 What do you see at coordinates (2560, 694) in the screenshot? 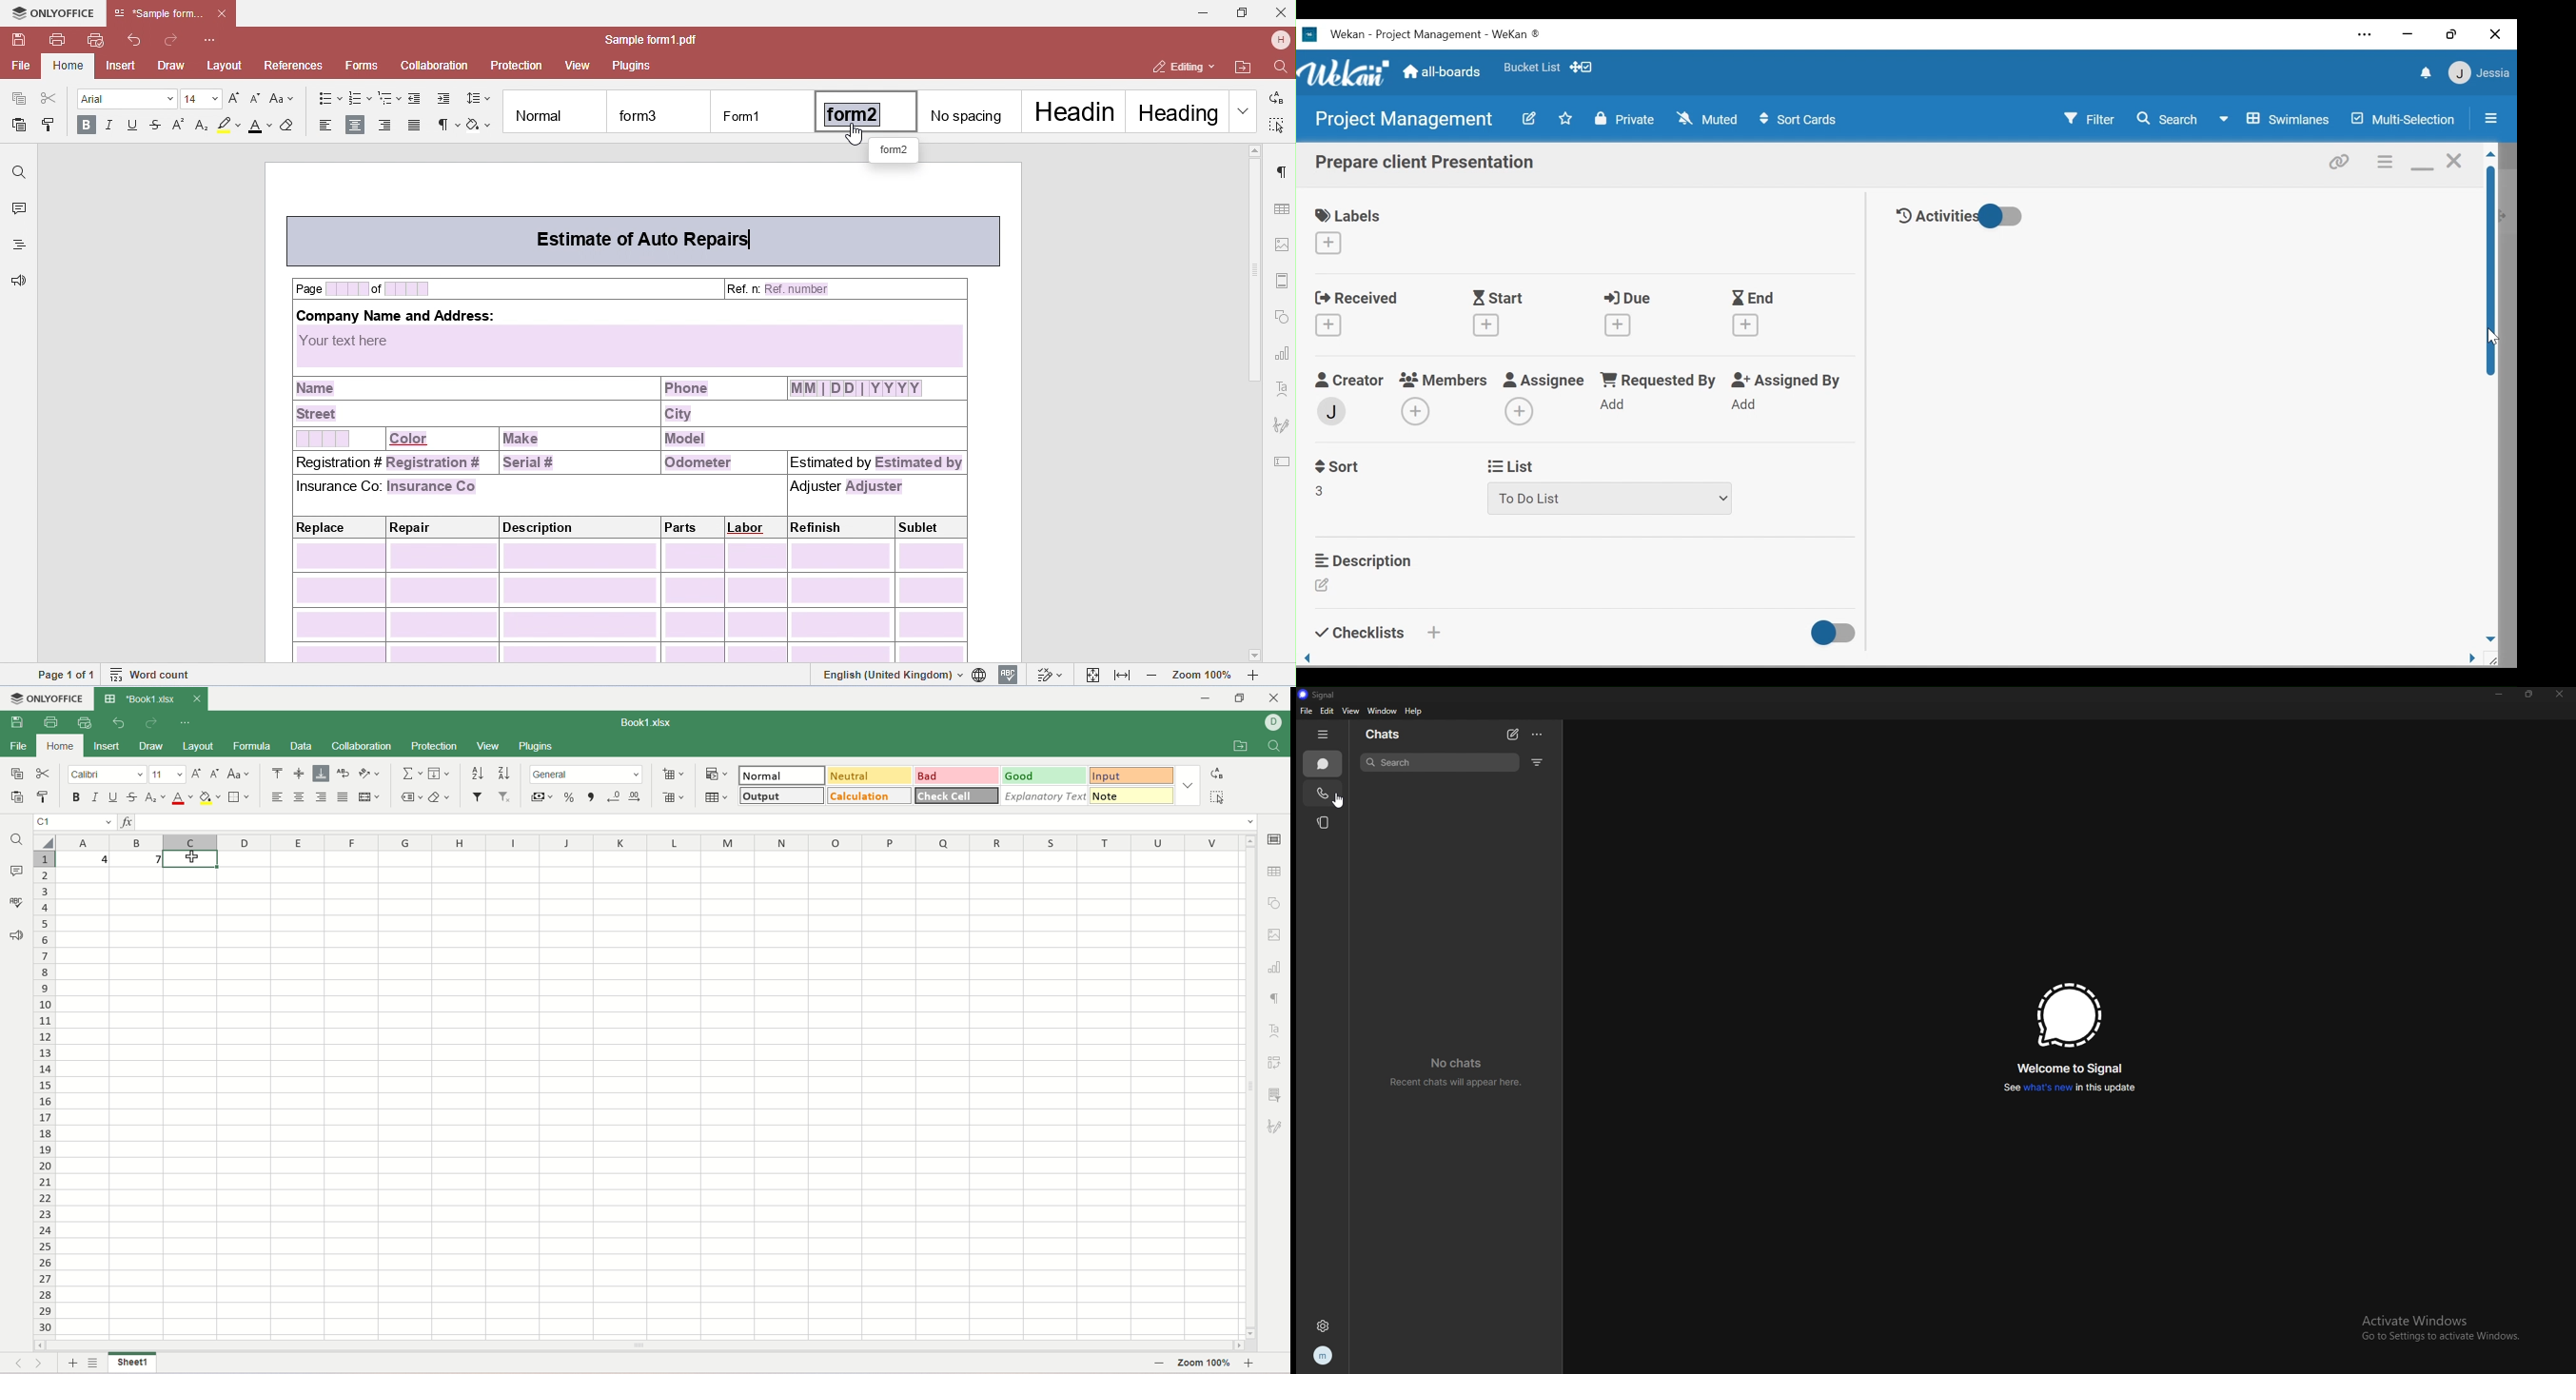
I see `close` at bounding box center [2560, 694].